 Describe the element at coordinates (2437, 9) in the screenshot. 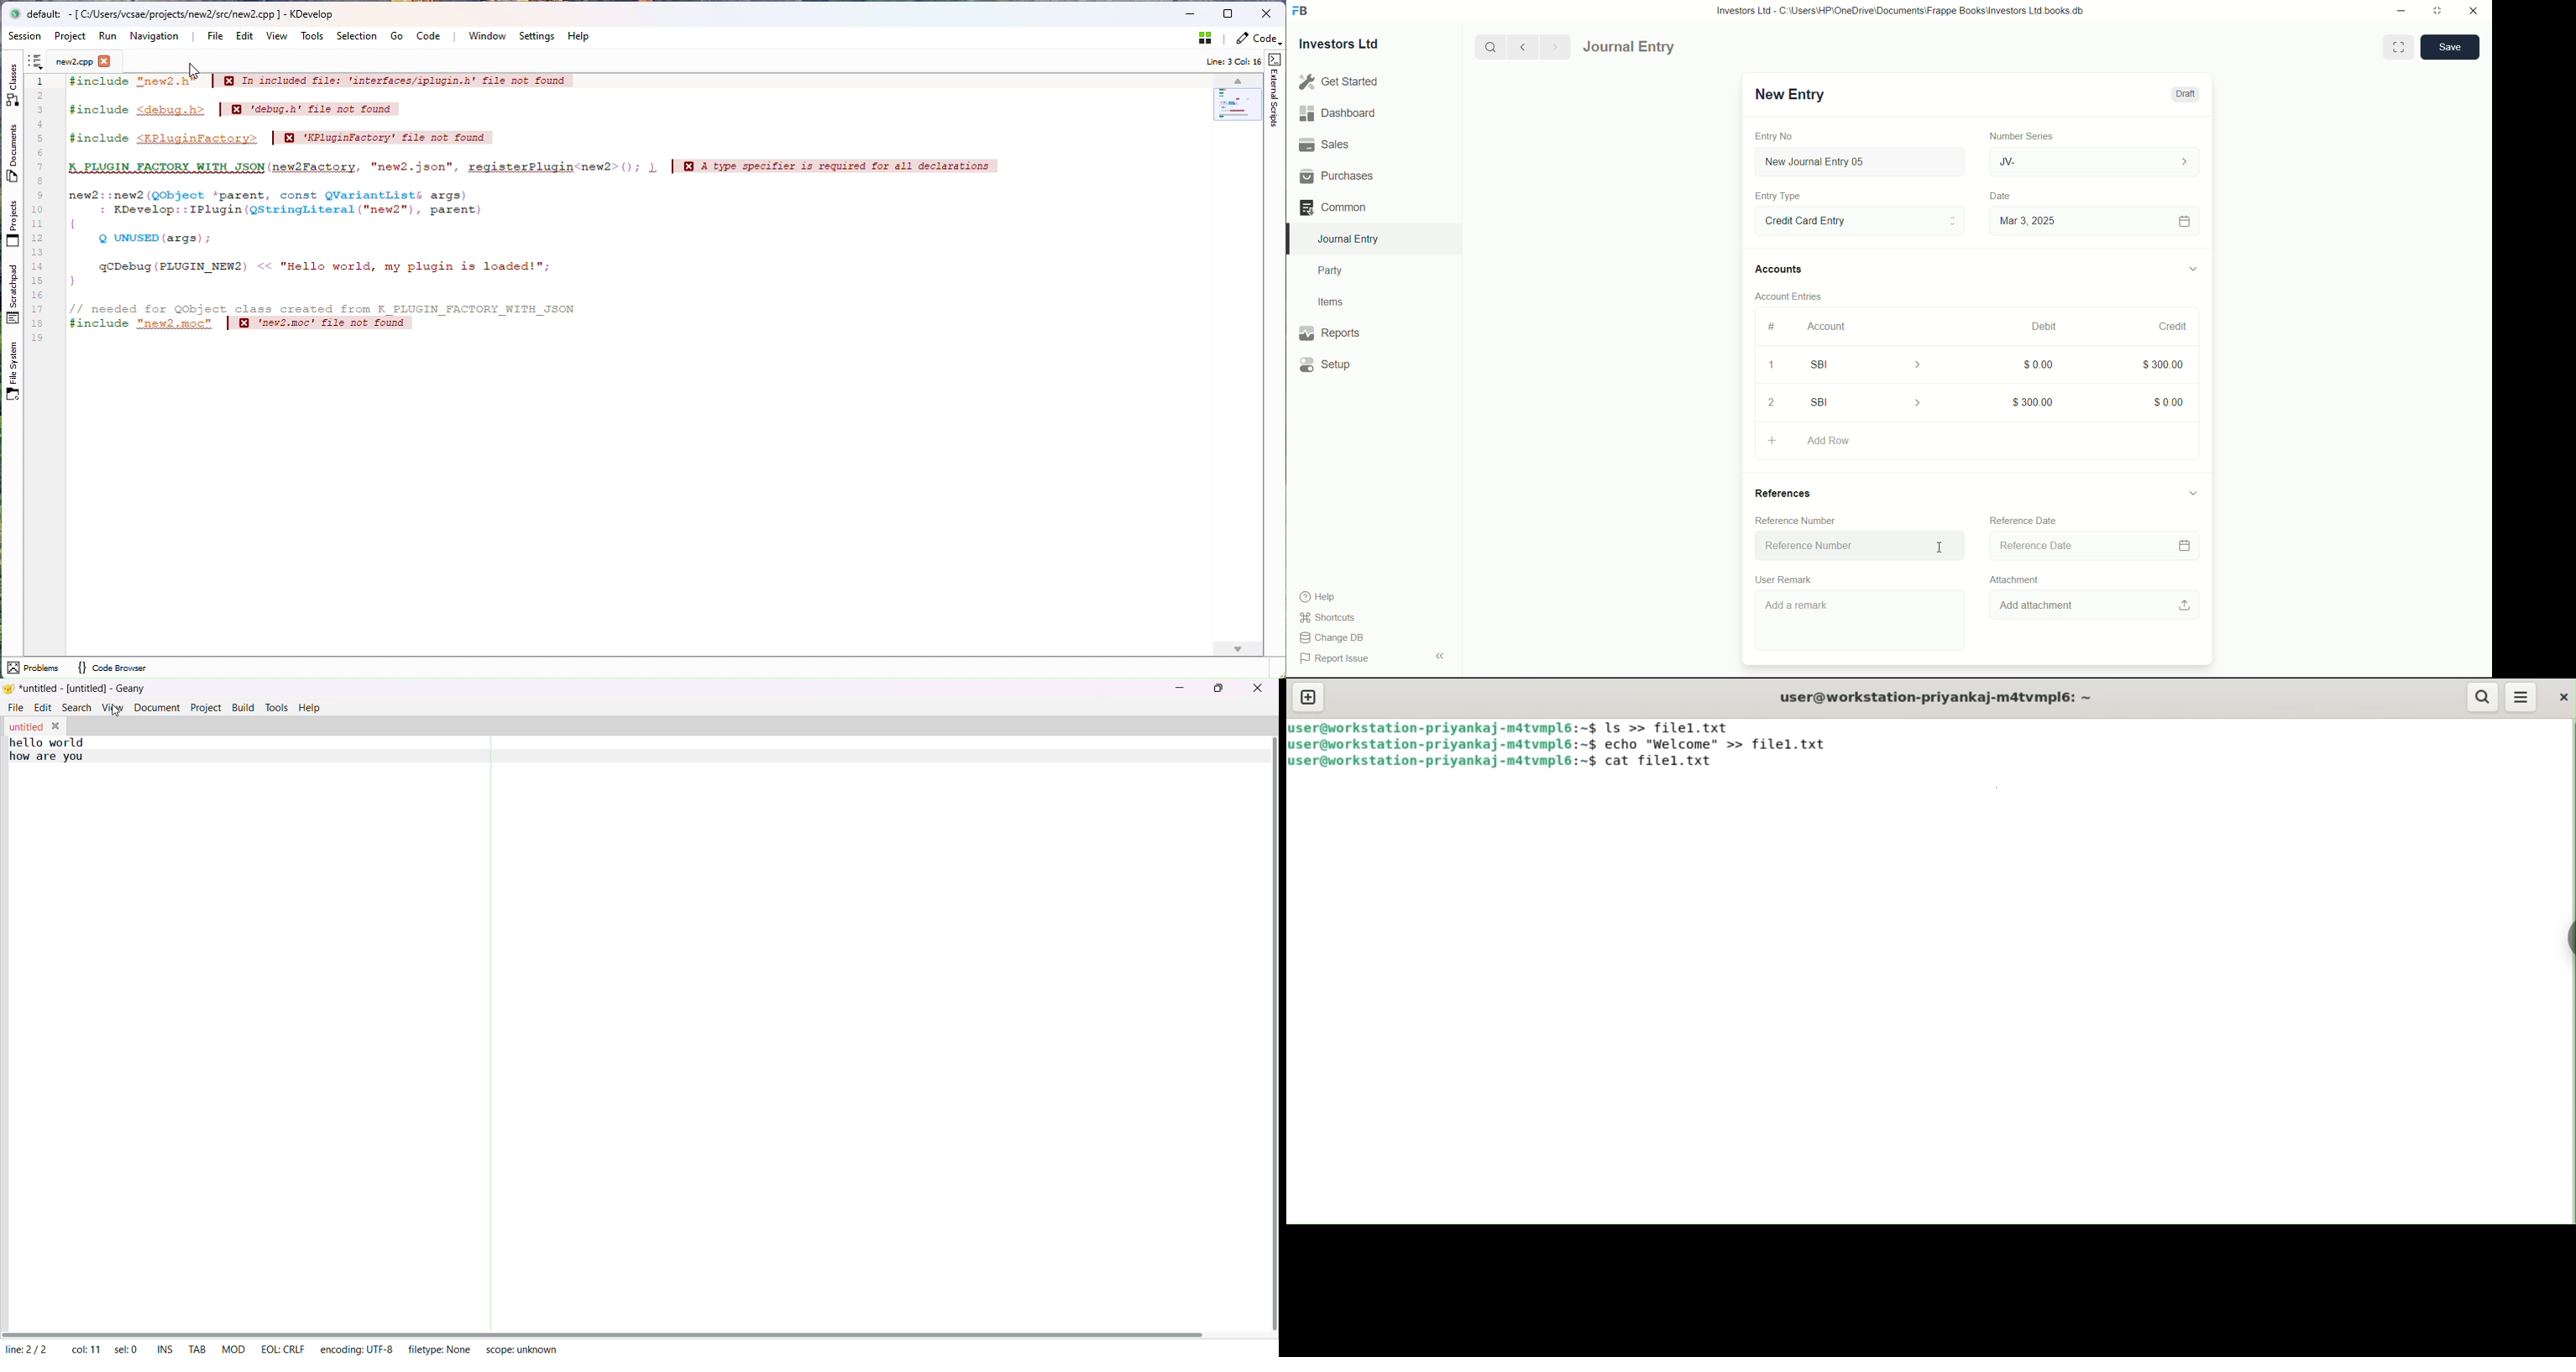

I see `maximize` at that location.